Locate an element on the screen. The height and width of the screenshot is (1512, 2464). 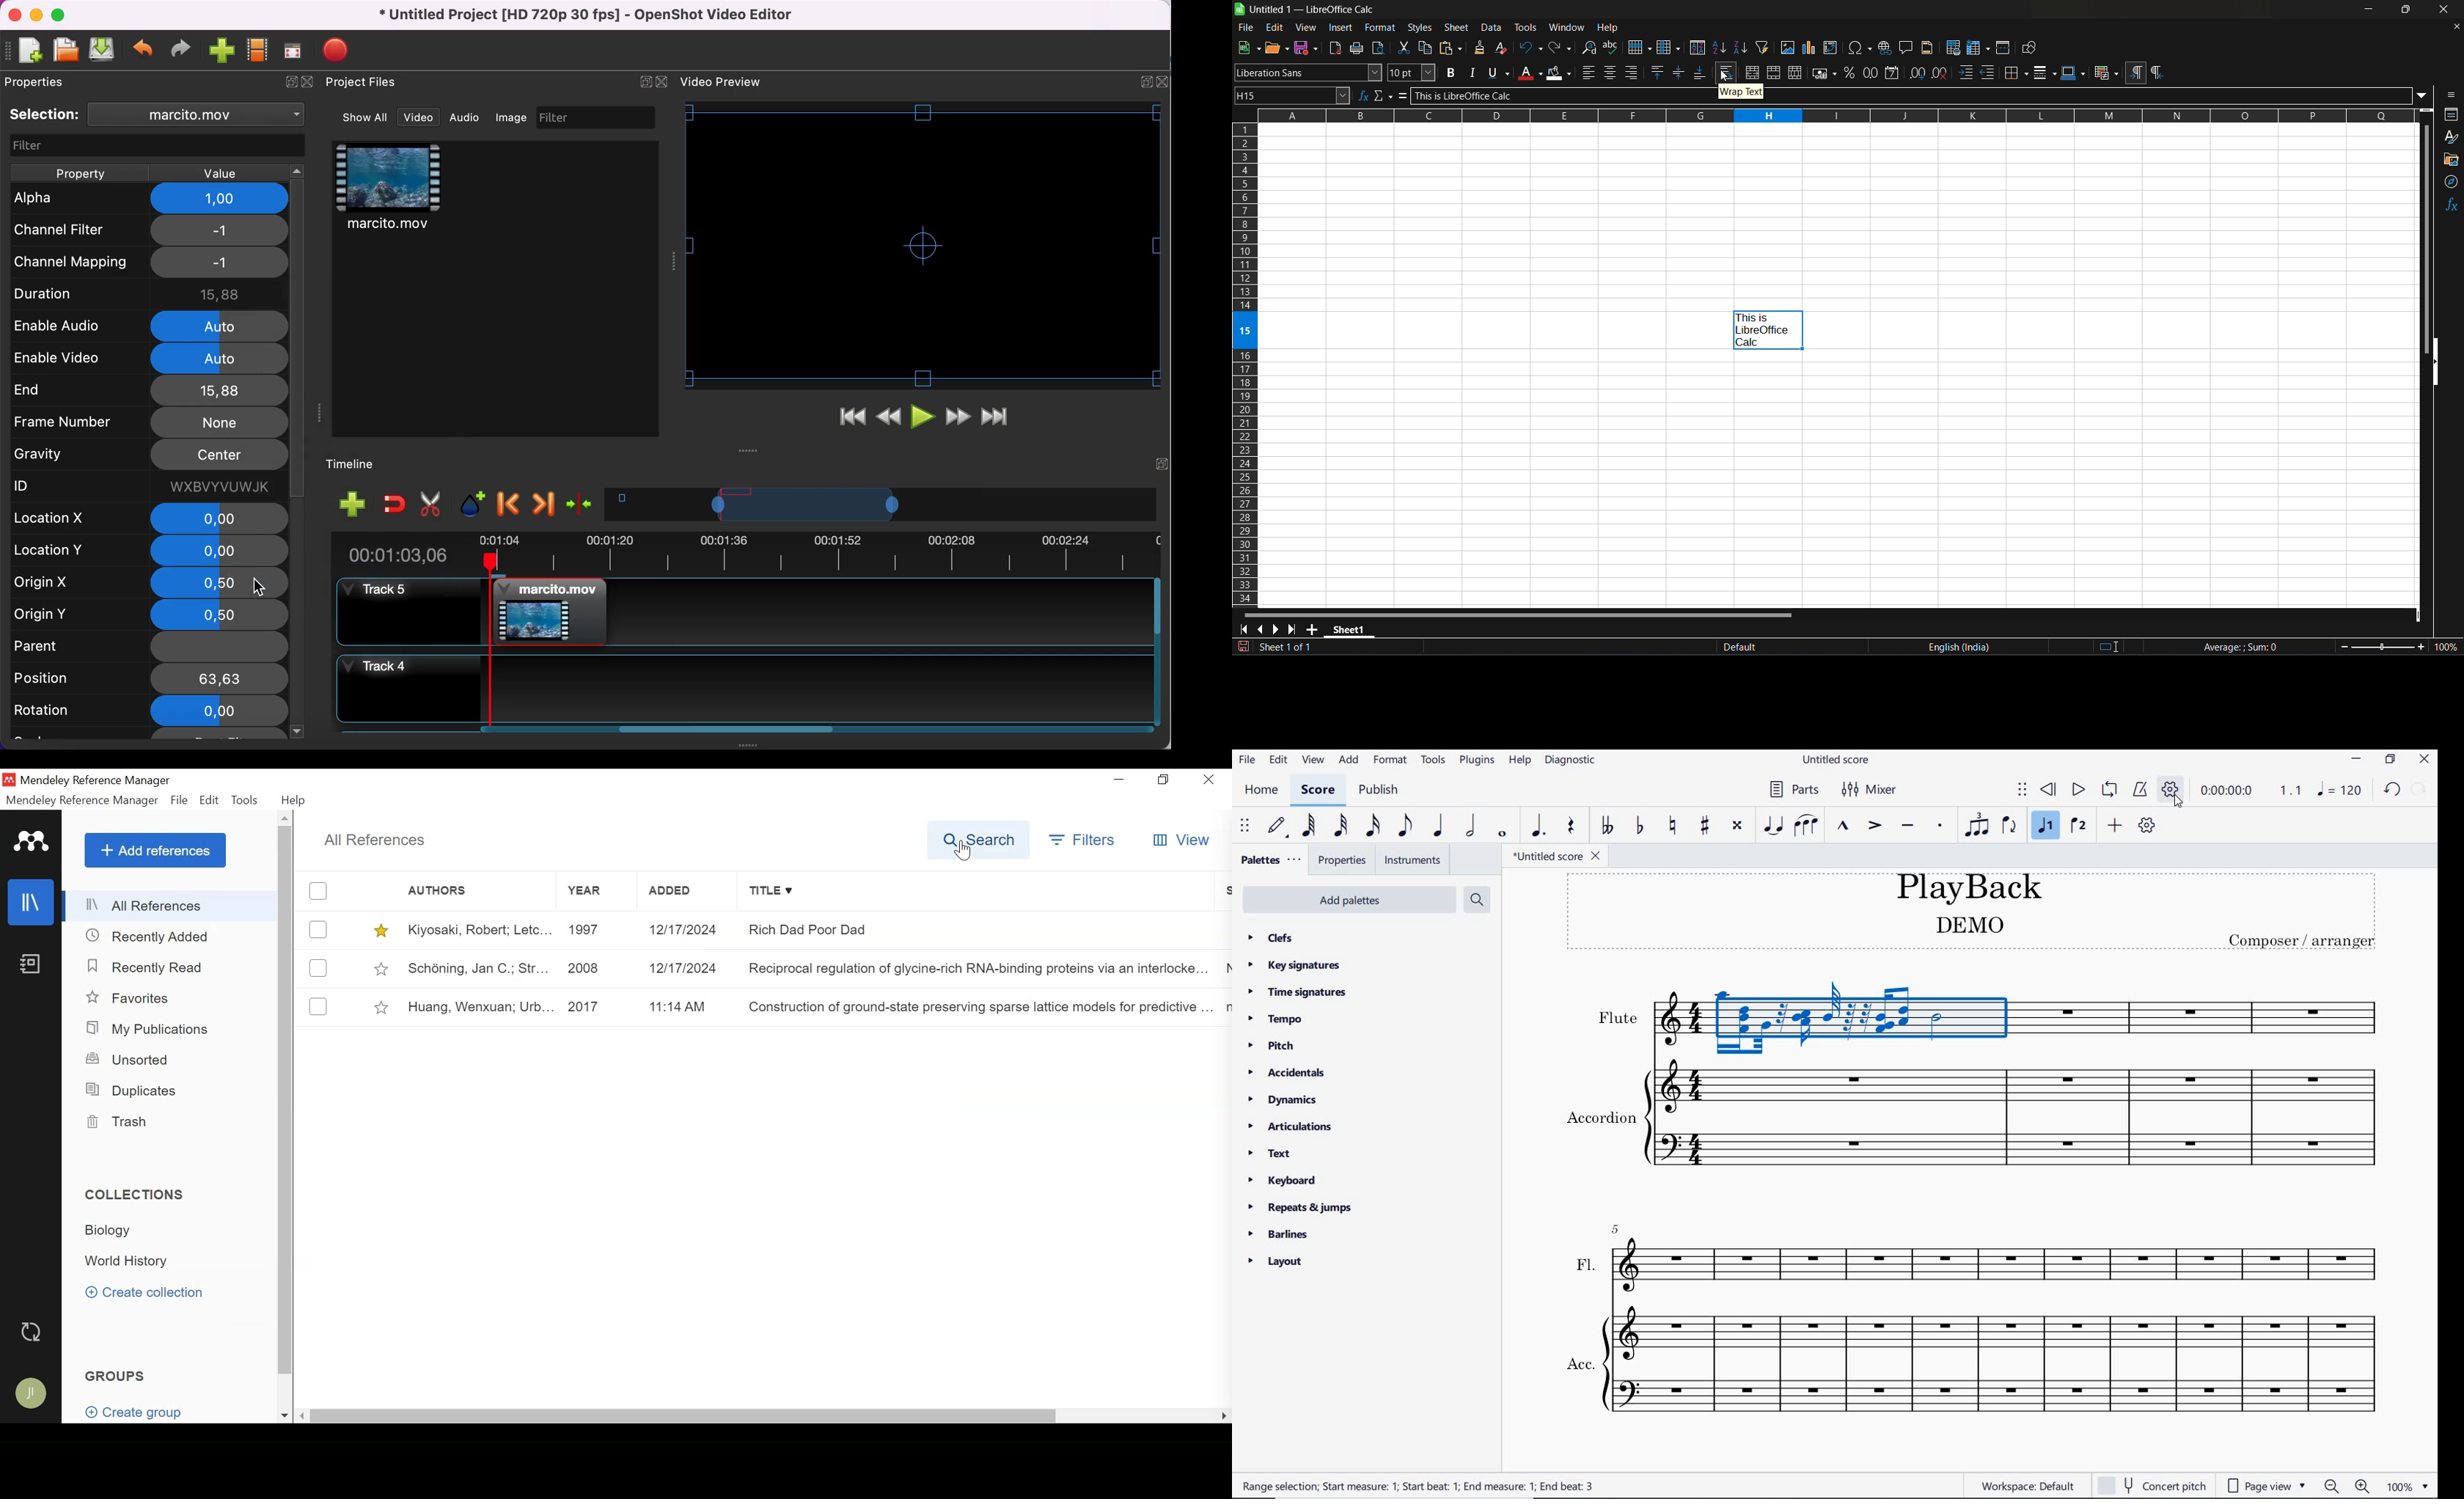
Recently Read is located at coordinates (148, 967).